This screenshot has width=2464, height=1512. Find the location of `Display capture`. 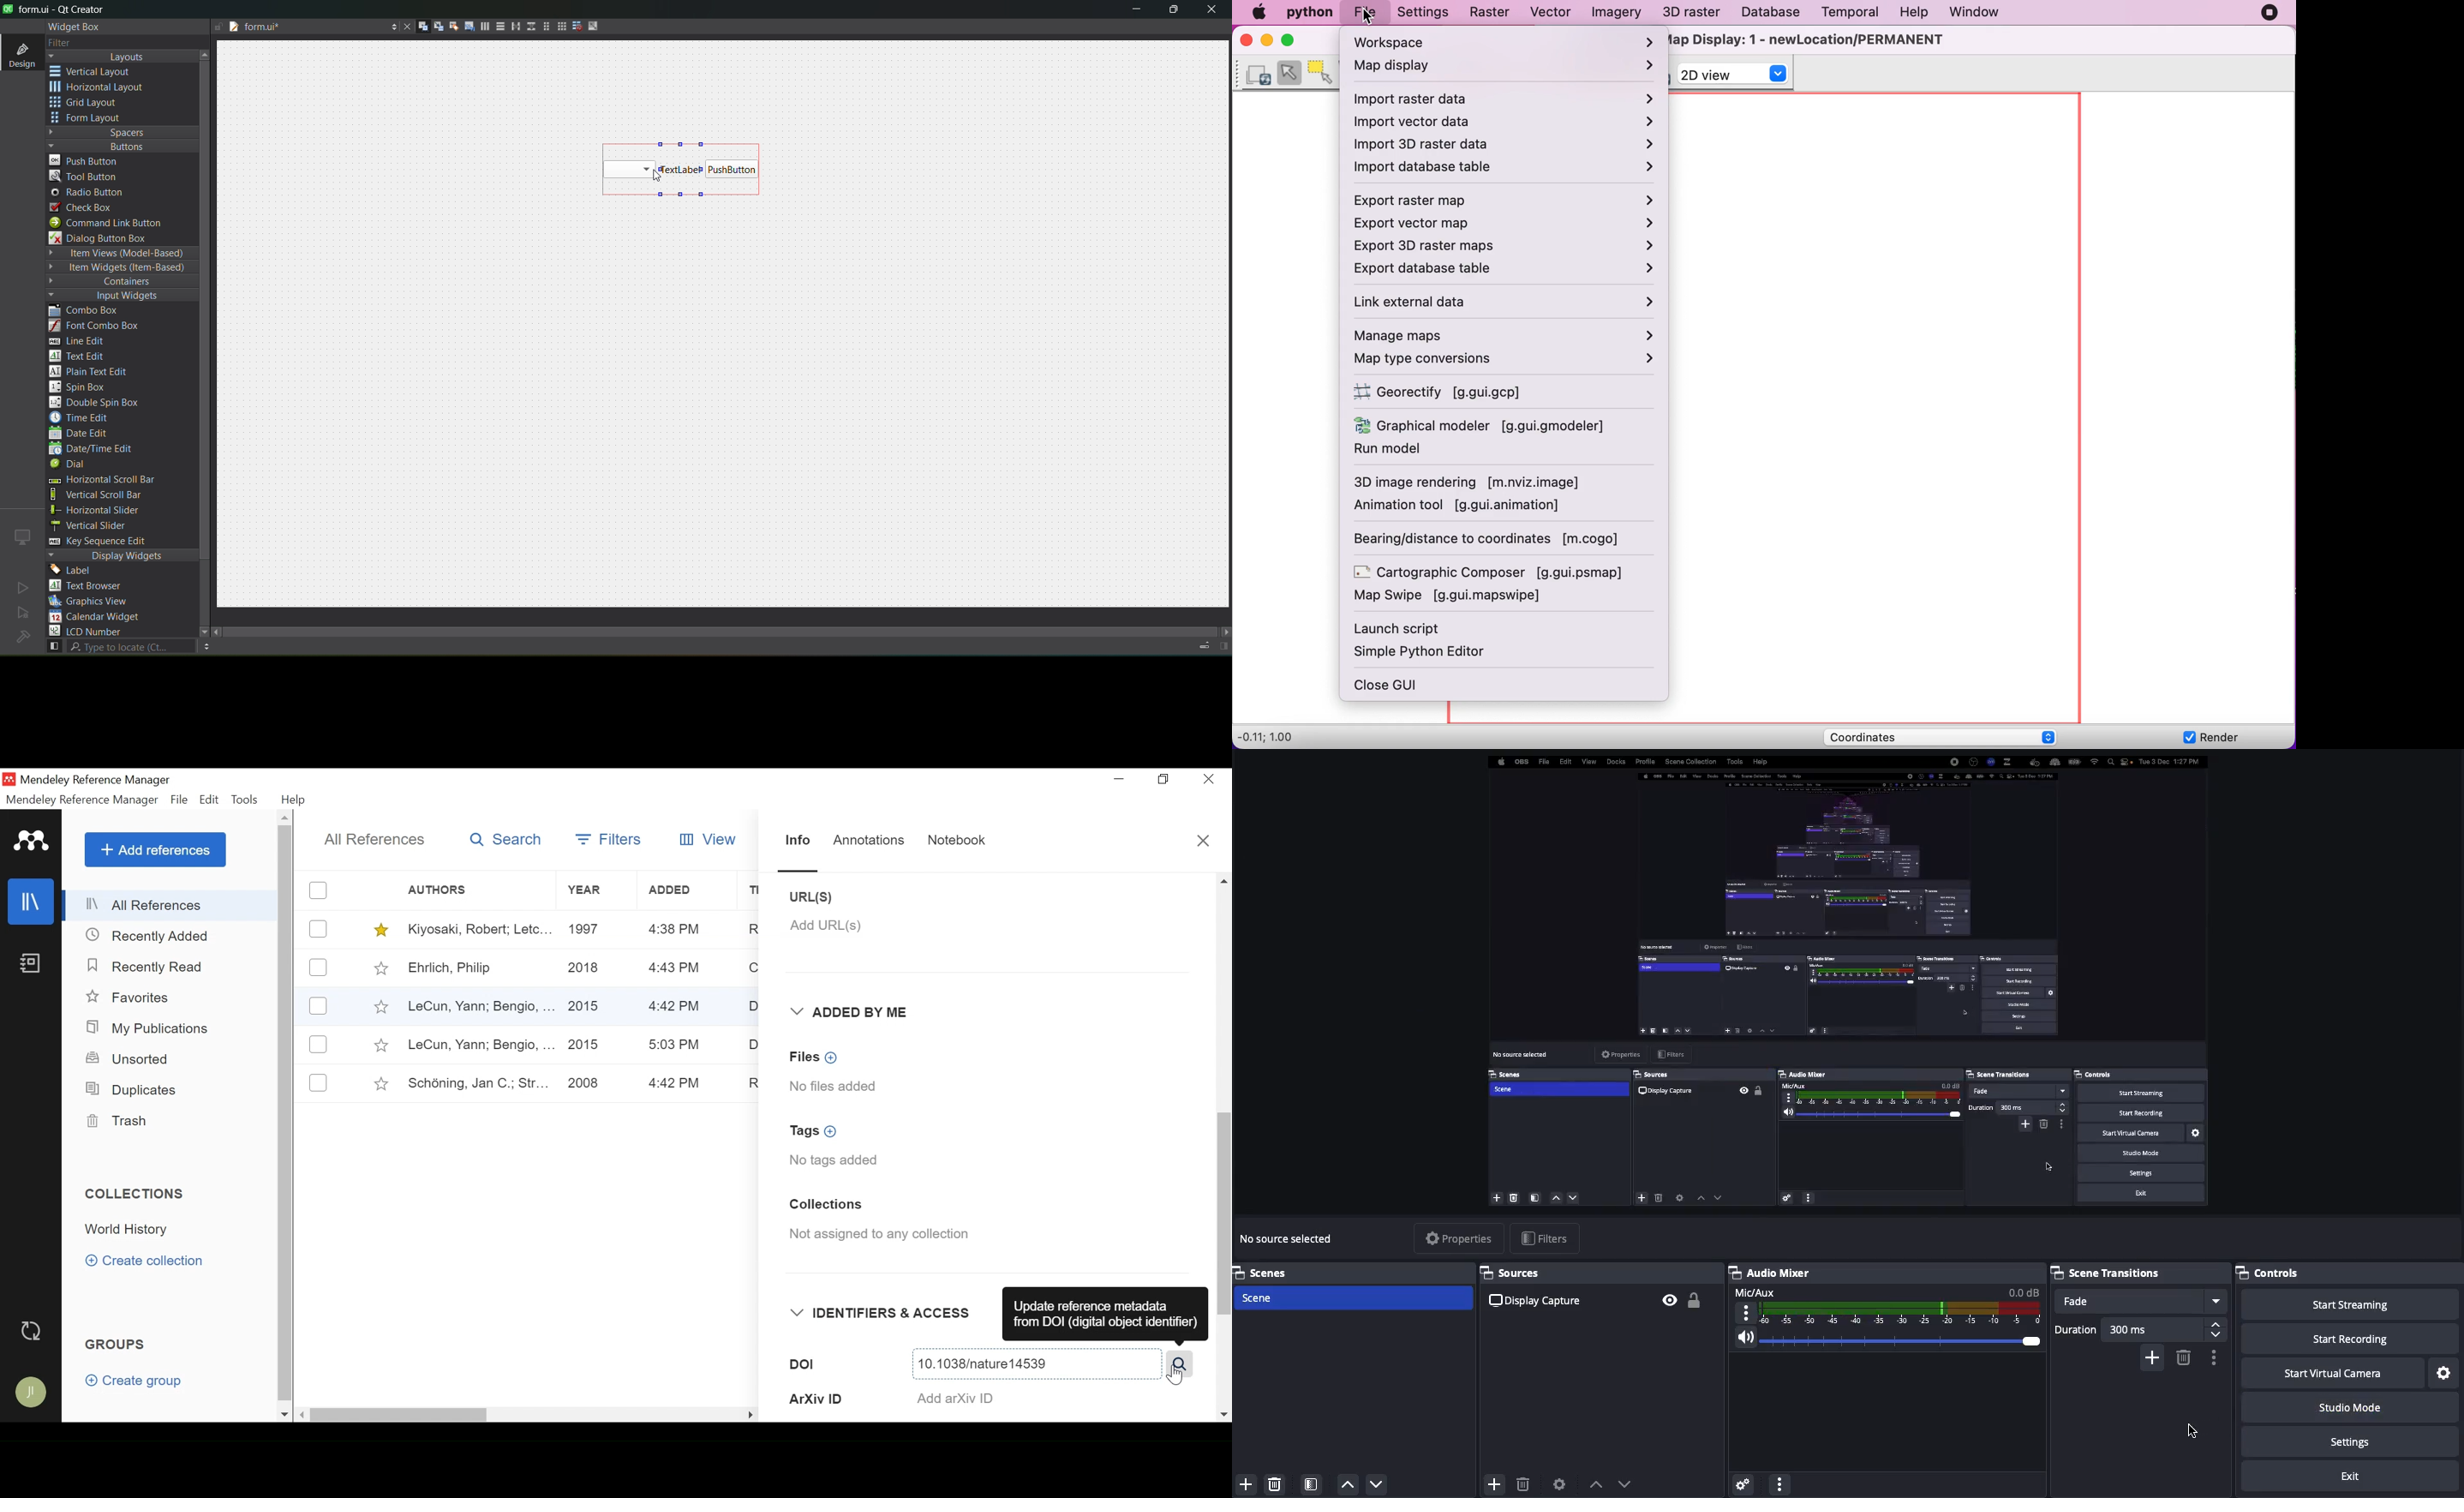

Display capture is located at coordinates (1539, 1303).